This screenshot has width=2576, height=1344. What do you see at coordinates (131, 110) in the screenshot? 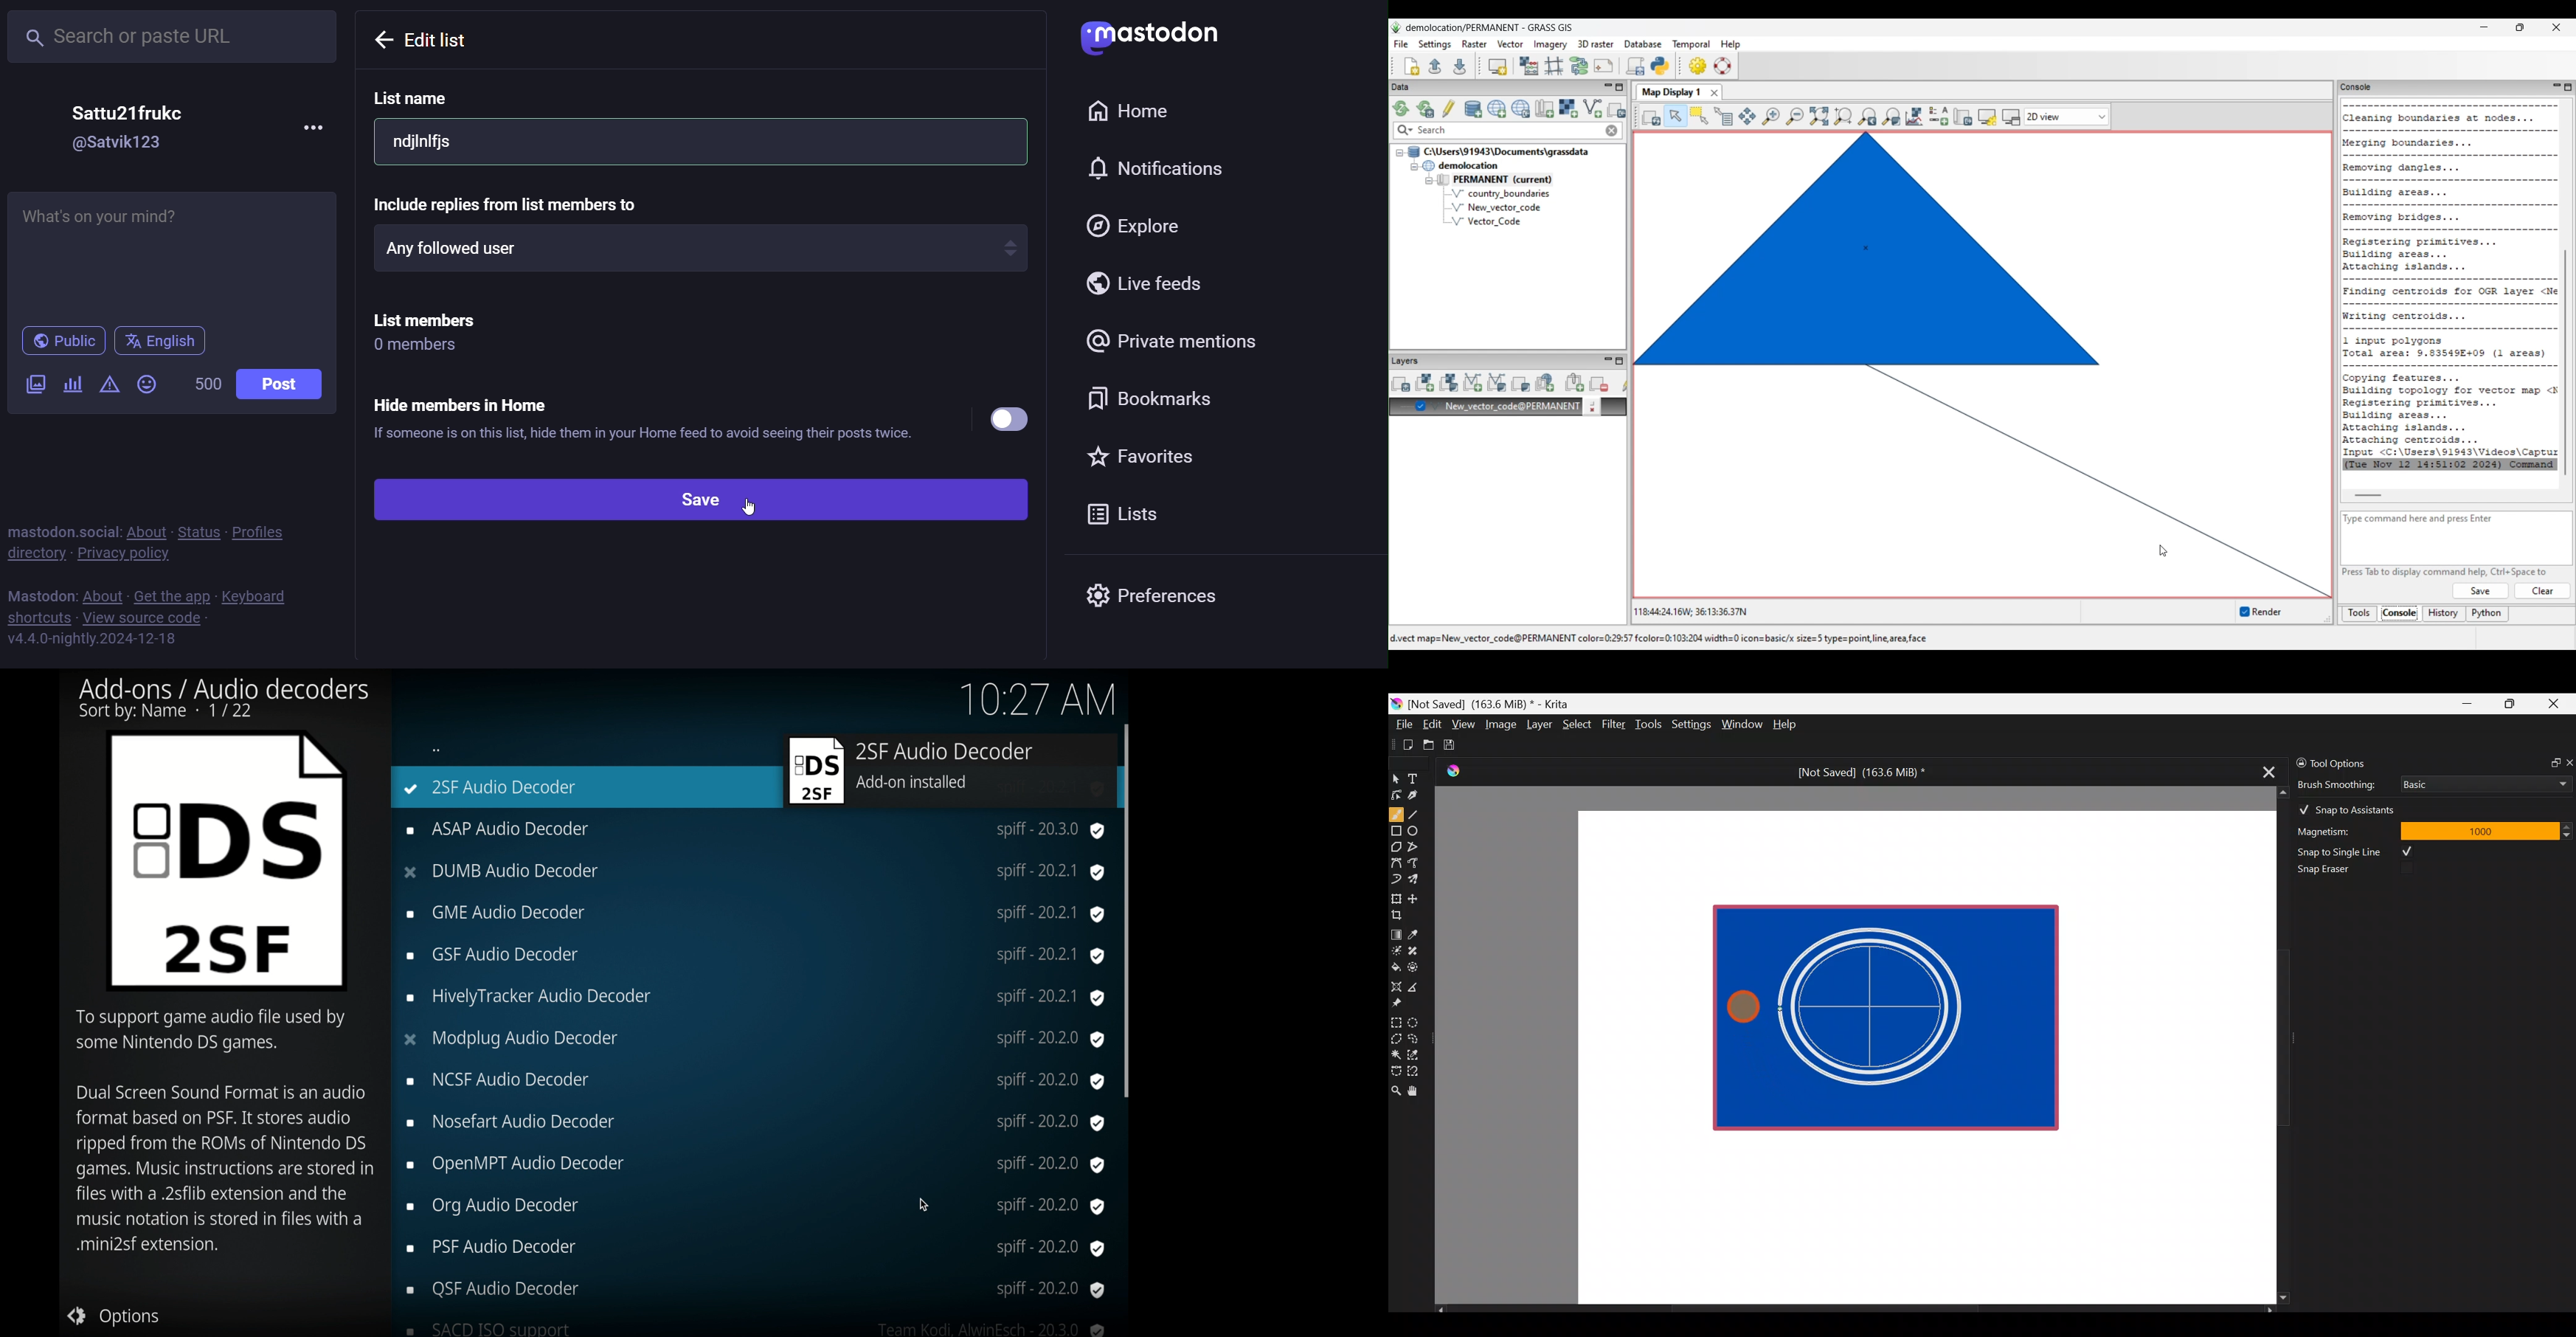
I see `Sattu21frukc` at bounding box center [131, 110].